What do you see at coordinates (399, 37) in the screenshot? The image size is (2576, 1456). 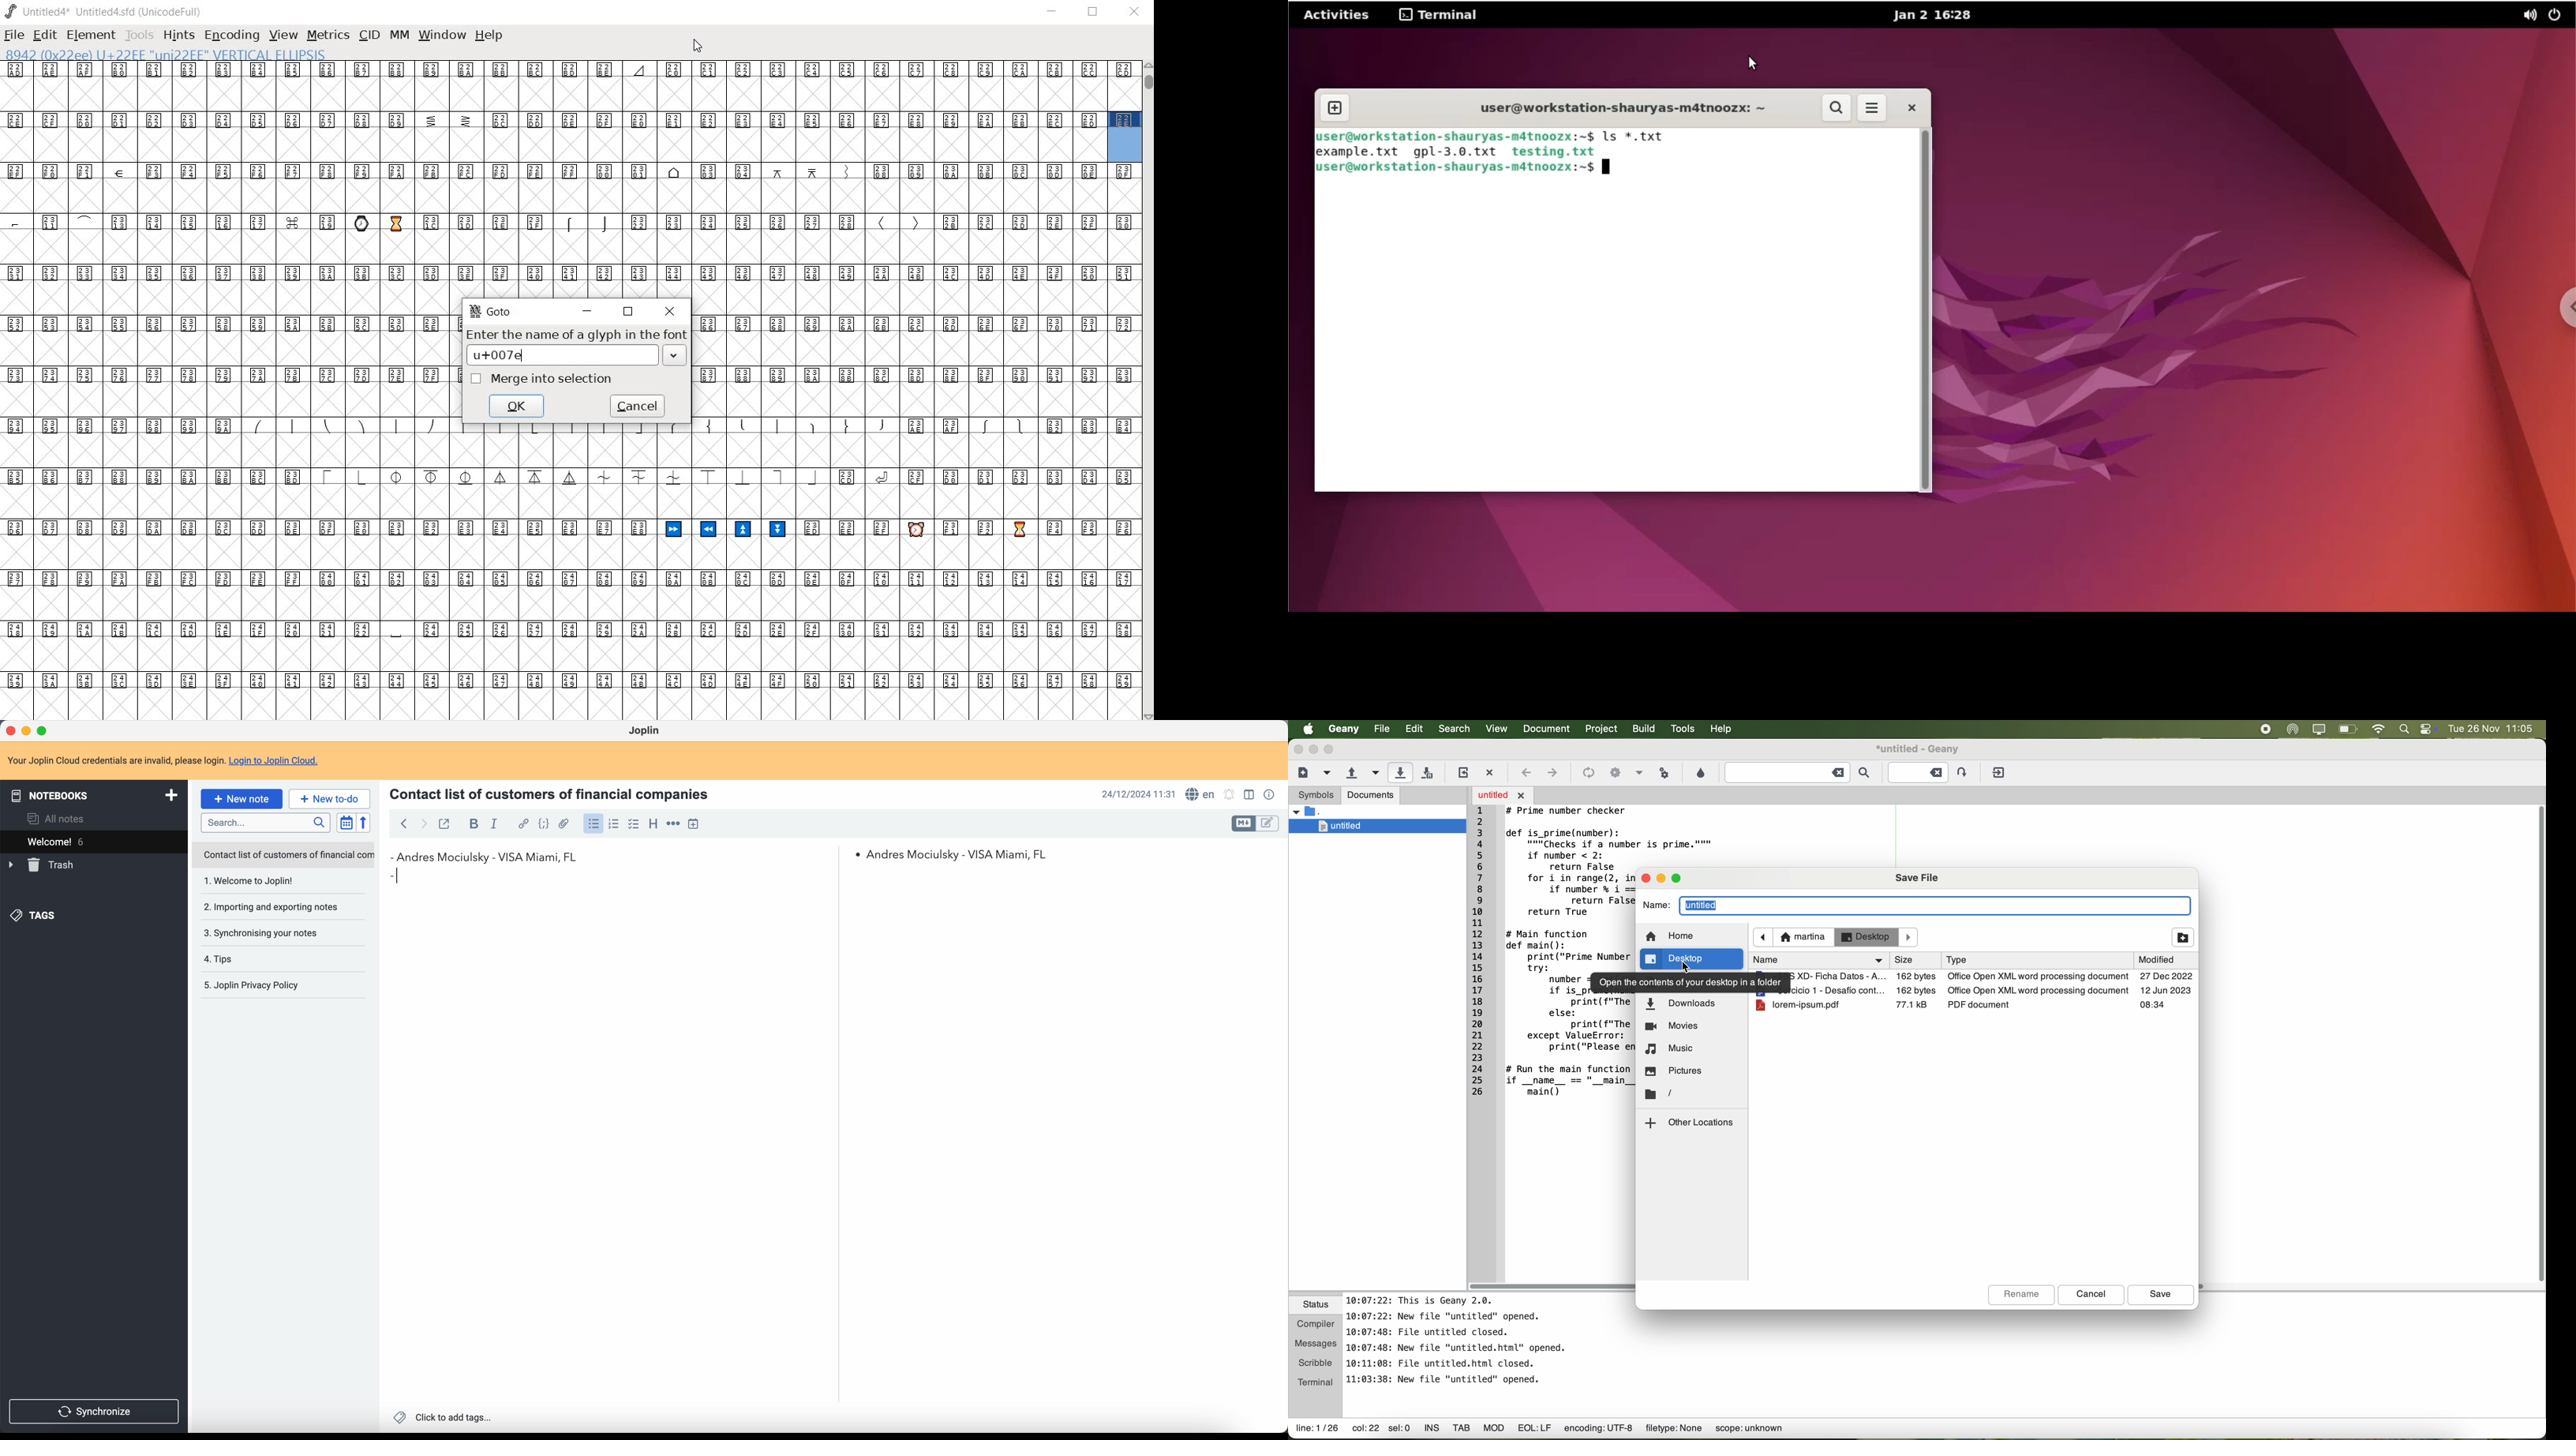 I see `MM` at bounding box center [399, 37].